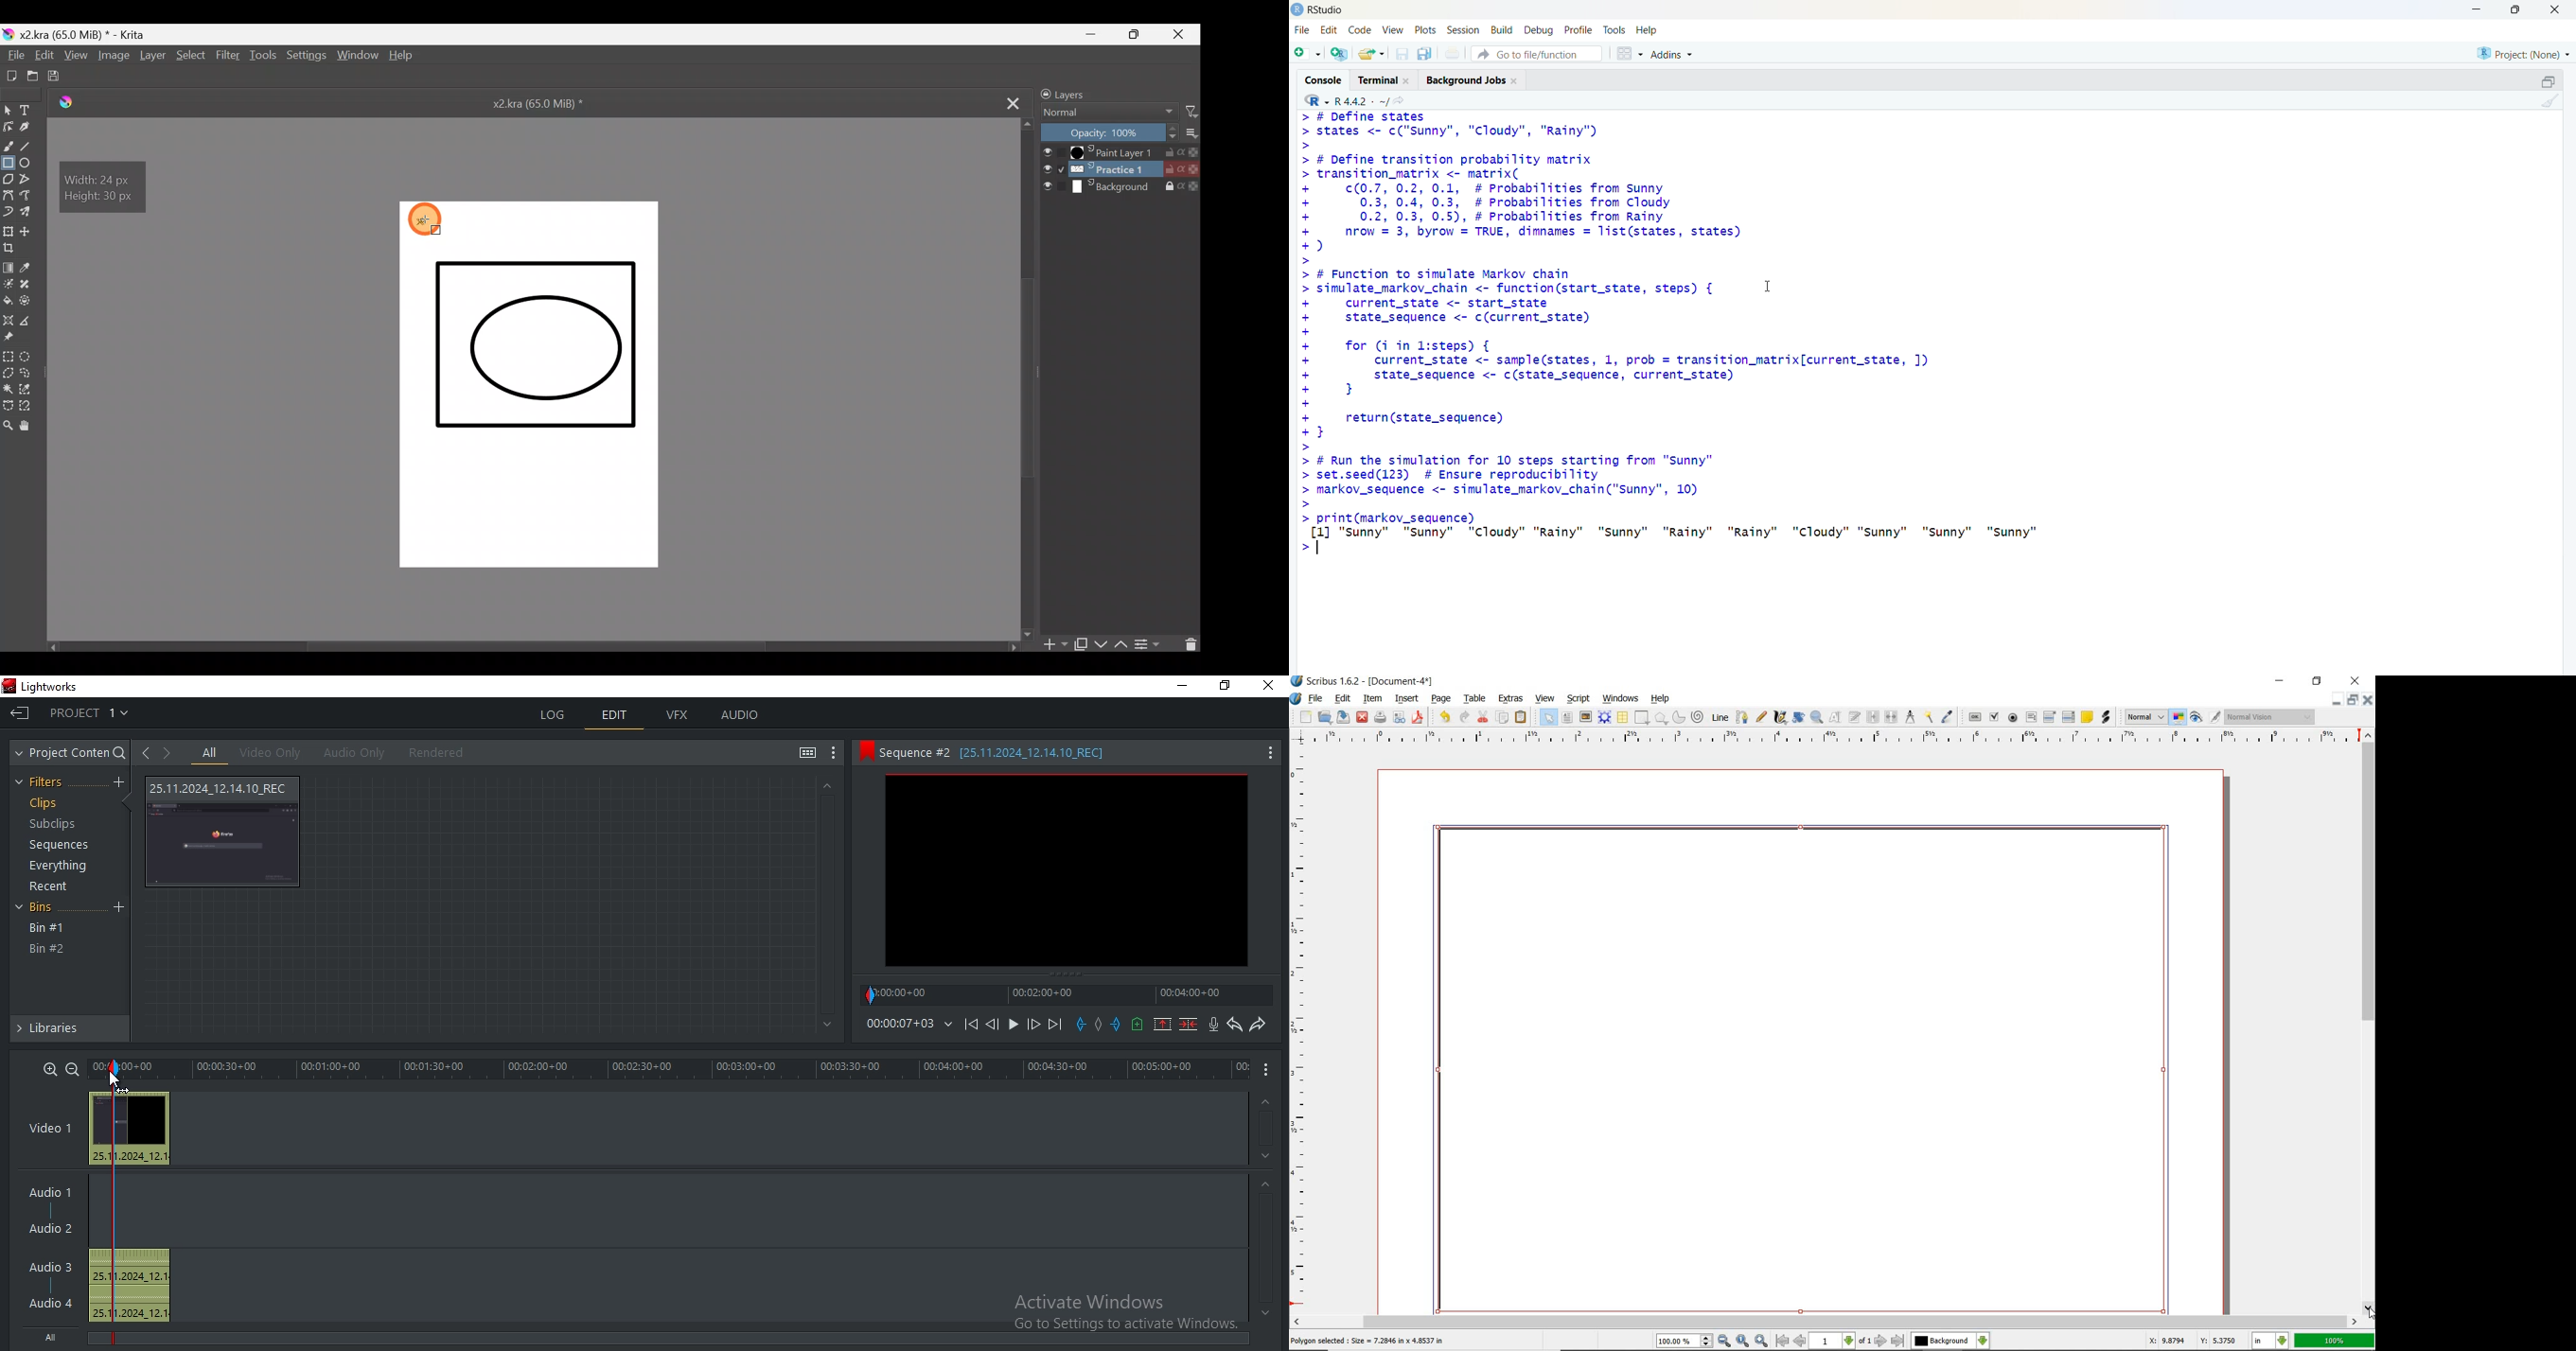 This screenshot has width=2576, height=1372. I want to click on Maximize, so click(1140, 35).